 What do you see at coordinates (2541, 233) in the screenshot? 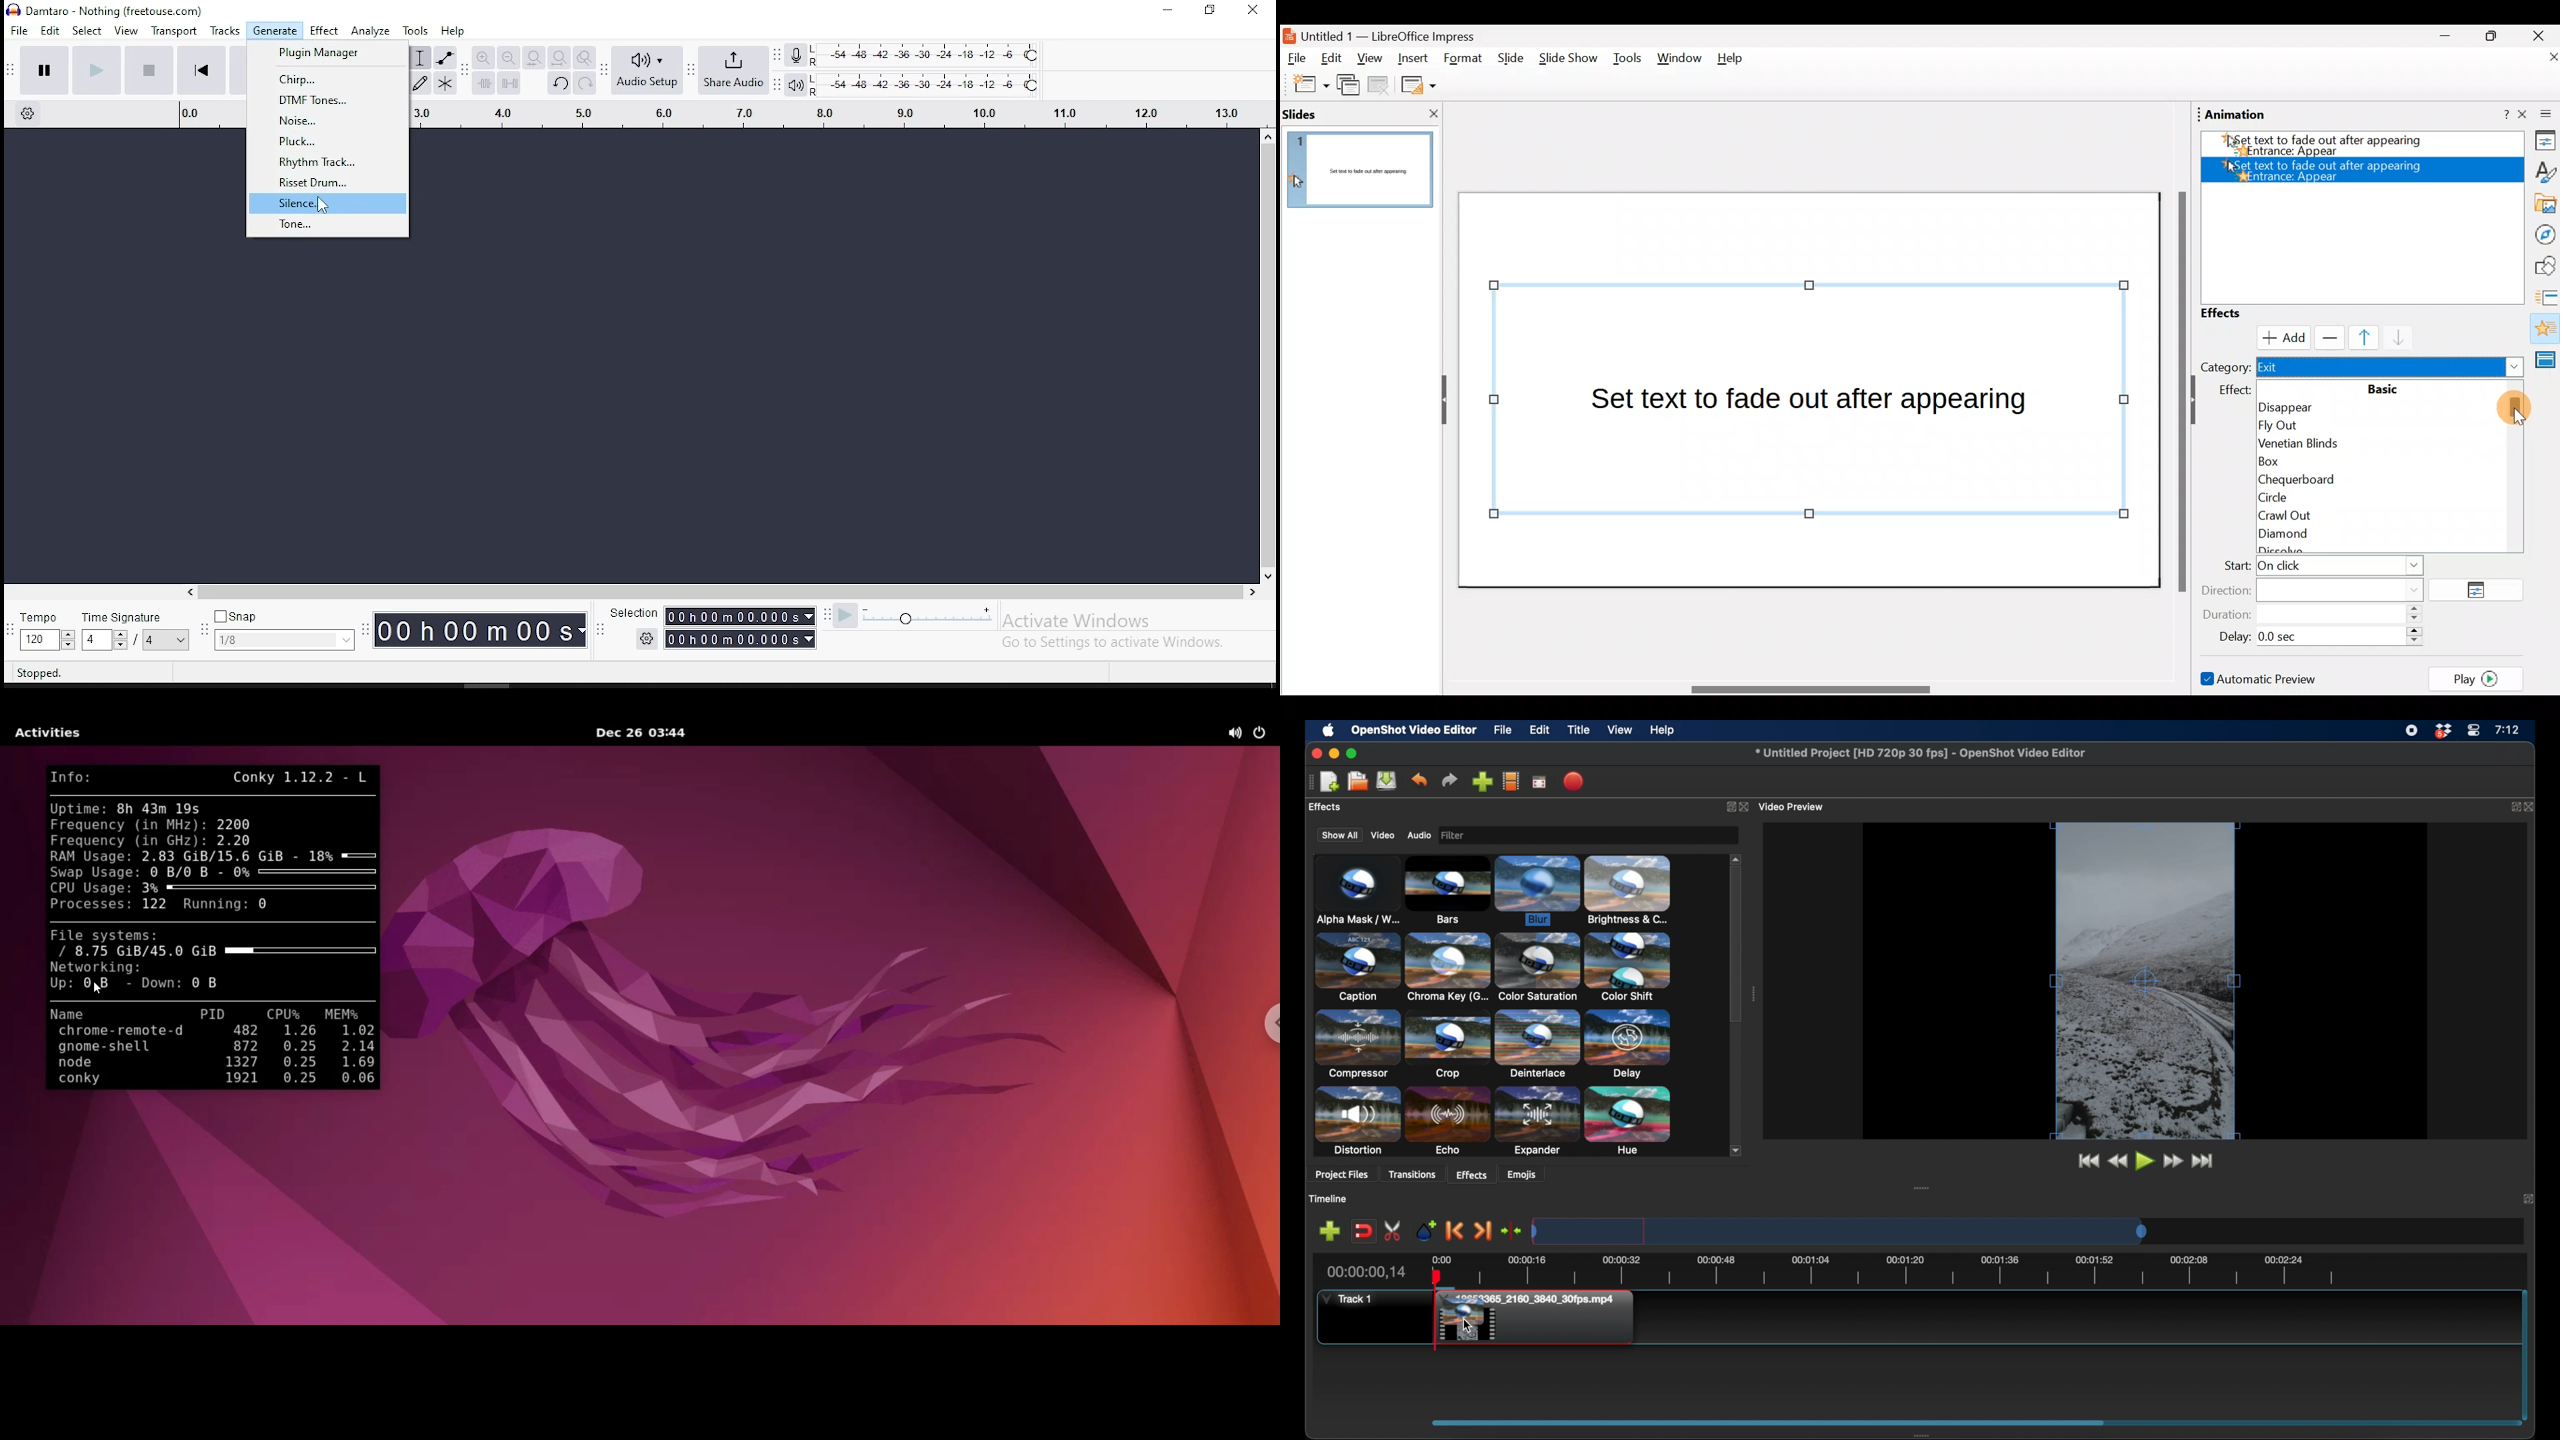
I see `Navigator` at bounding box center [2541, 233].